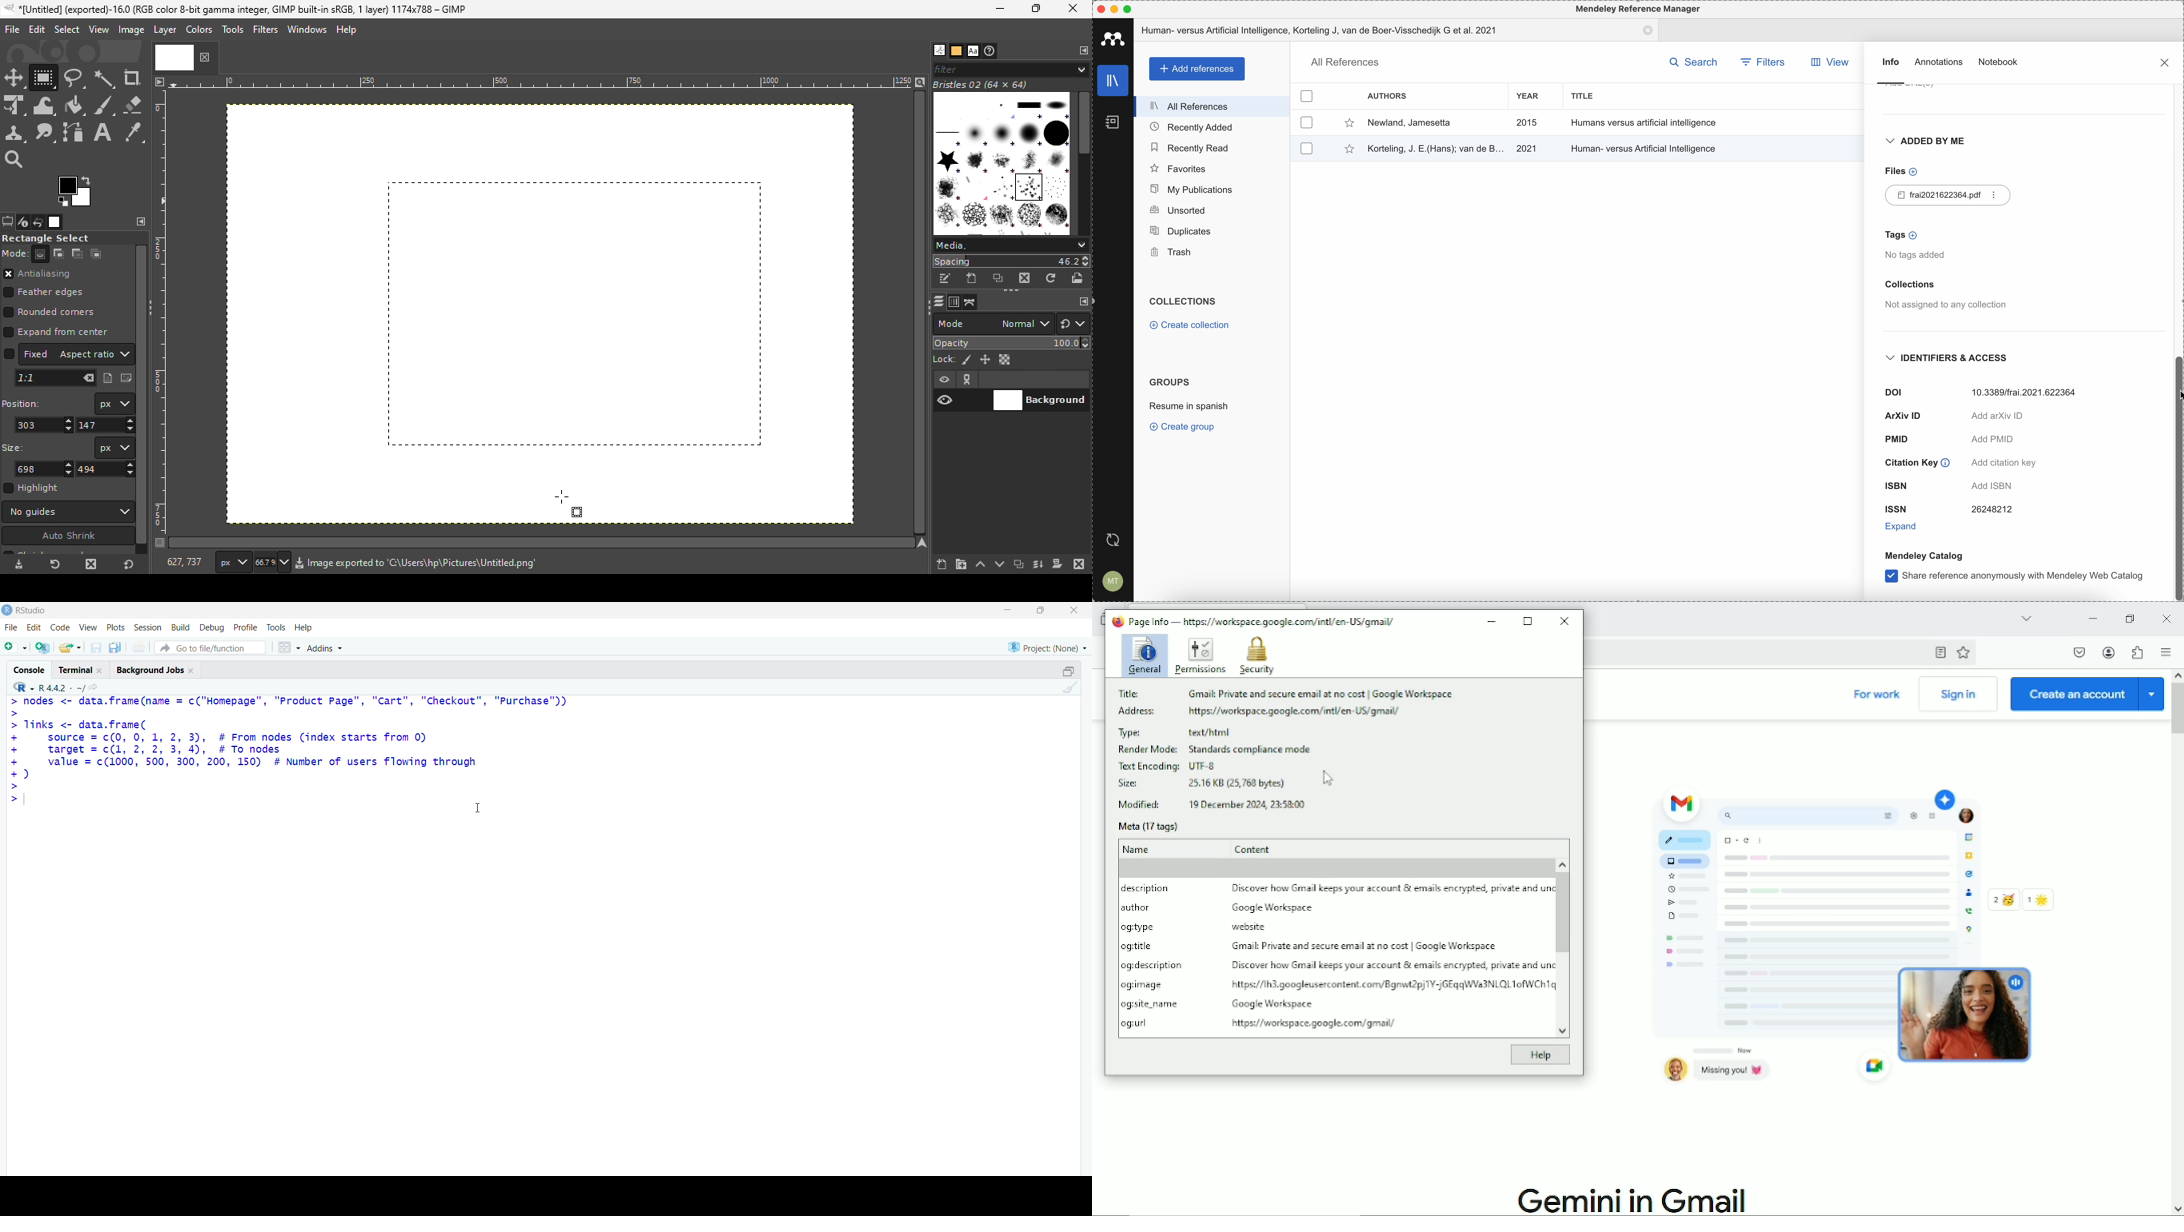  What do you see at coordinates (1397, 30) in the screenshot?
I see `tab document opened` at bounding box center [1397, 30].